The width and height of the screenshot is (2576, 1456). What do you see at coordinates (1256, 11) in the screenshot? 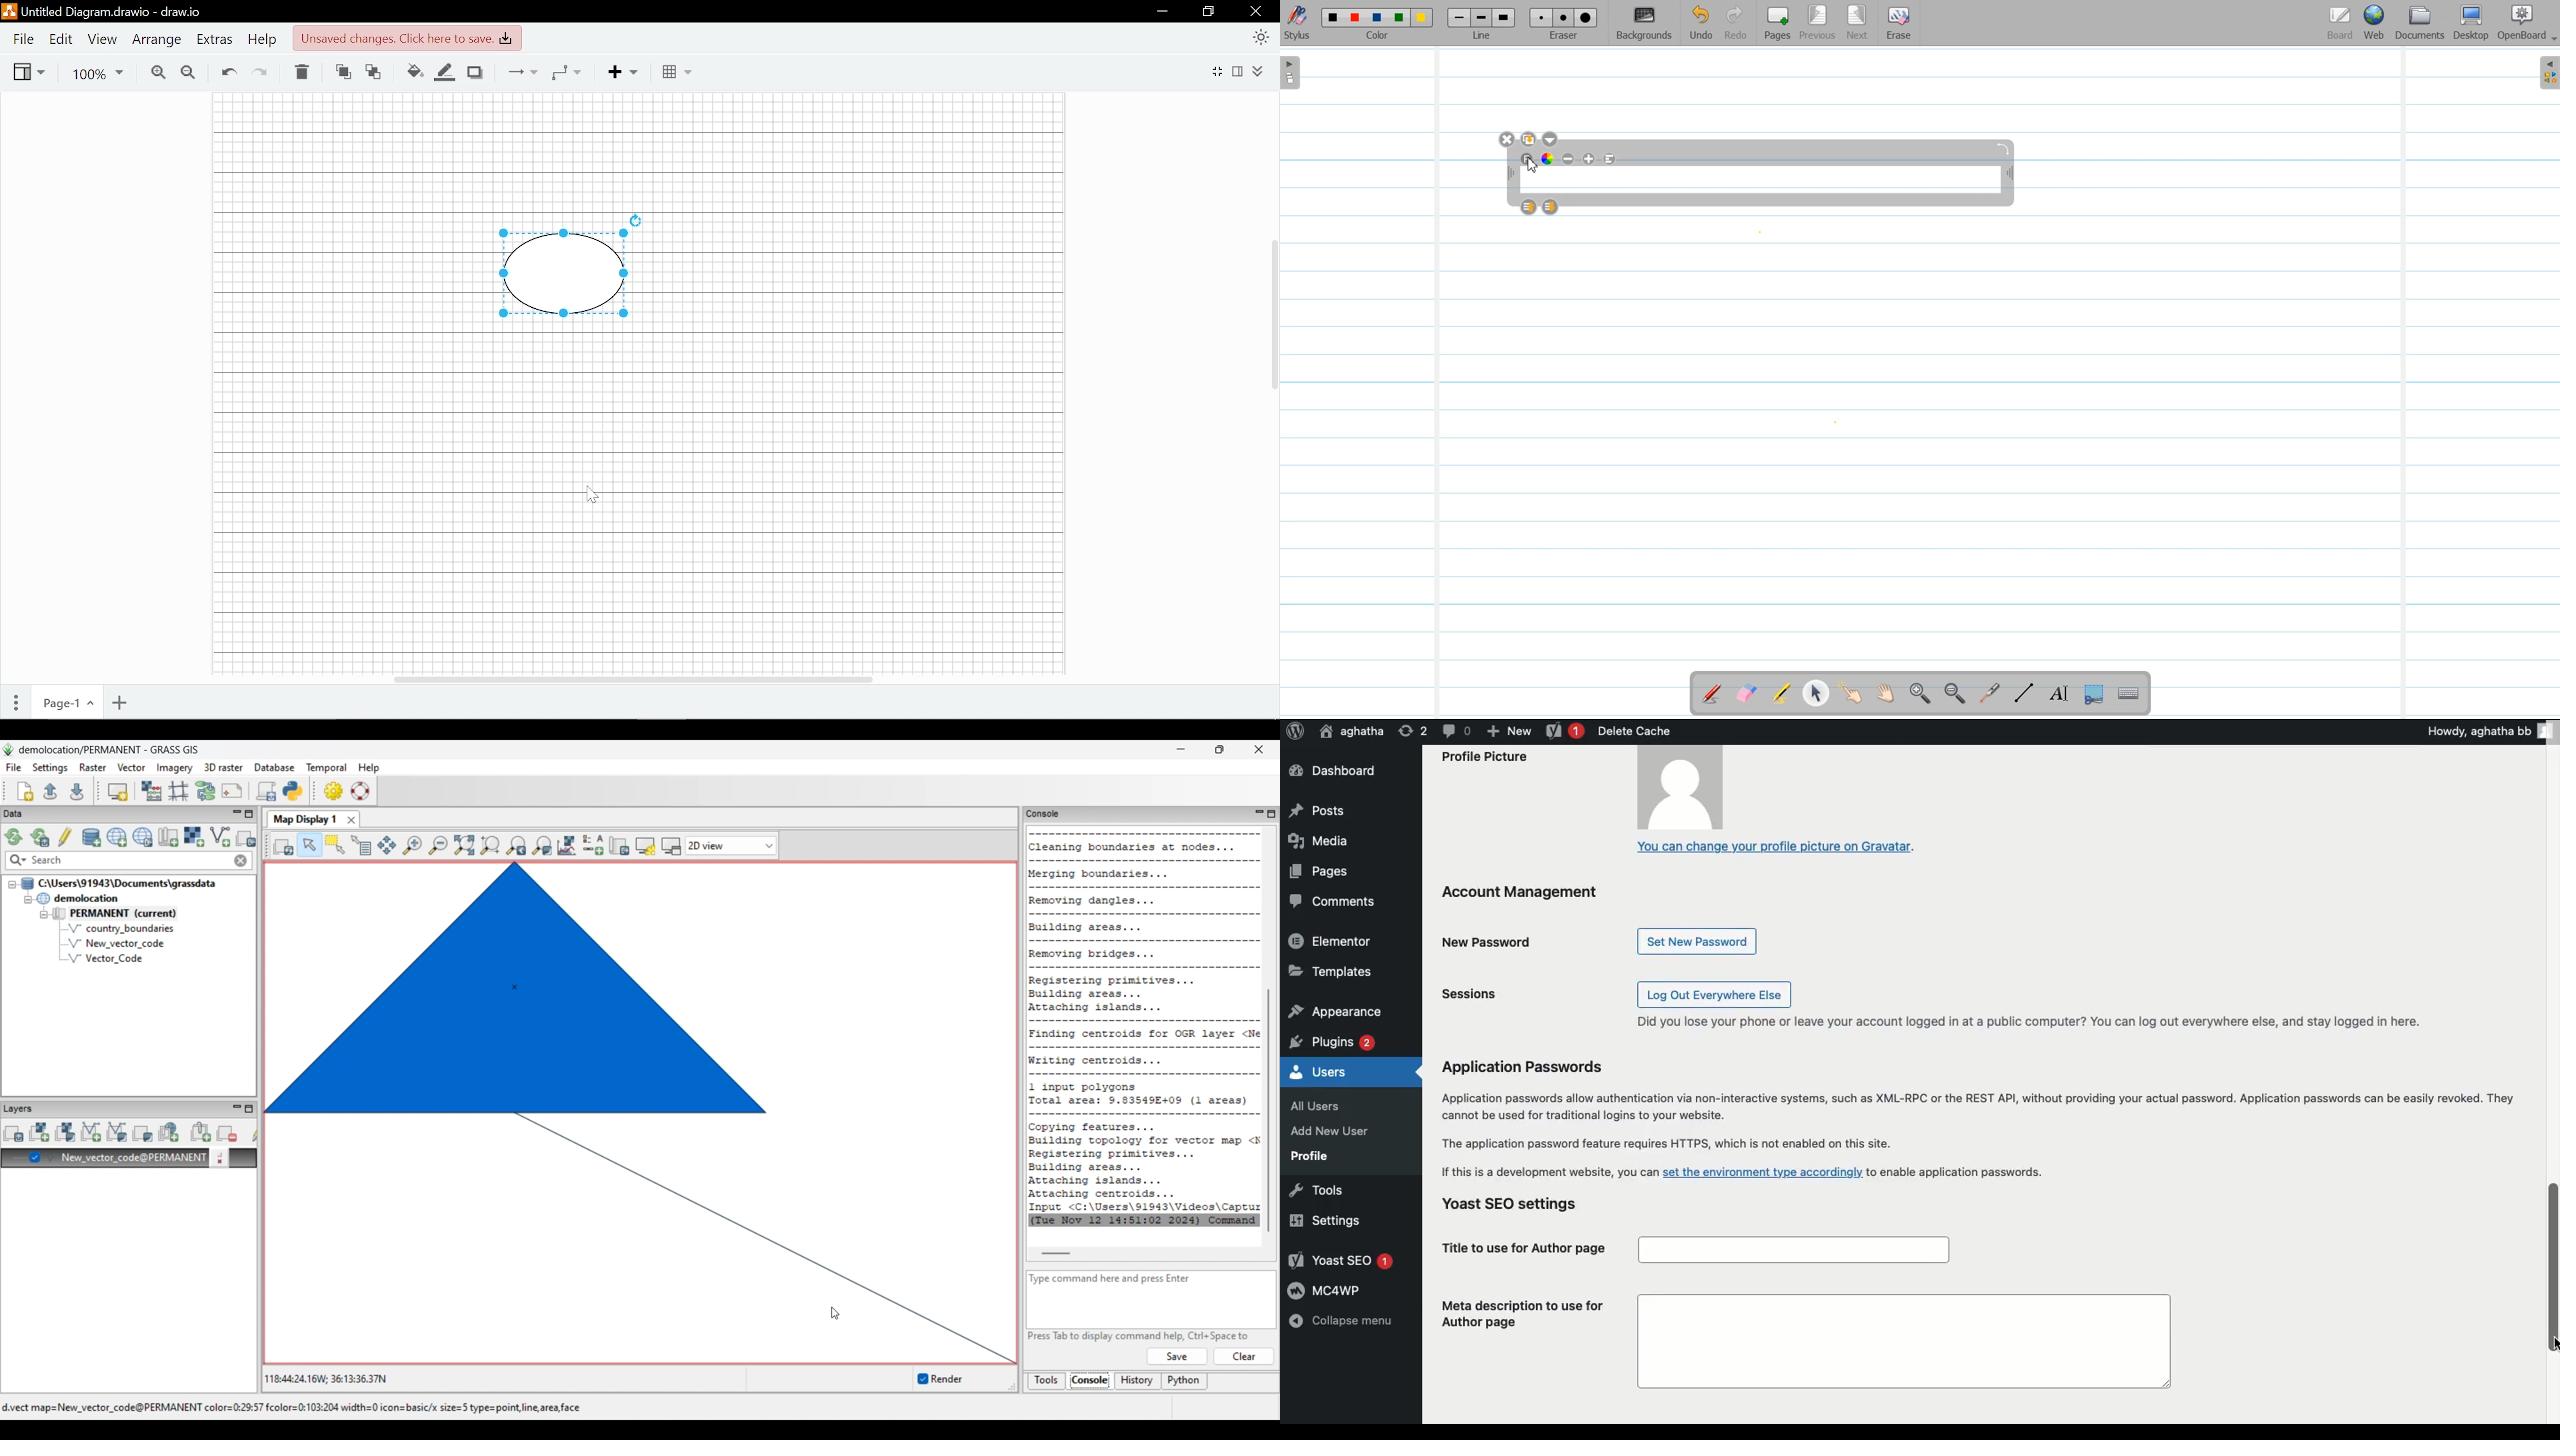
I see `Close` at bounding box center [1256, 11].